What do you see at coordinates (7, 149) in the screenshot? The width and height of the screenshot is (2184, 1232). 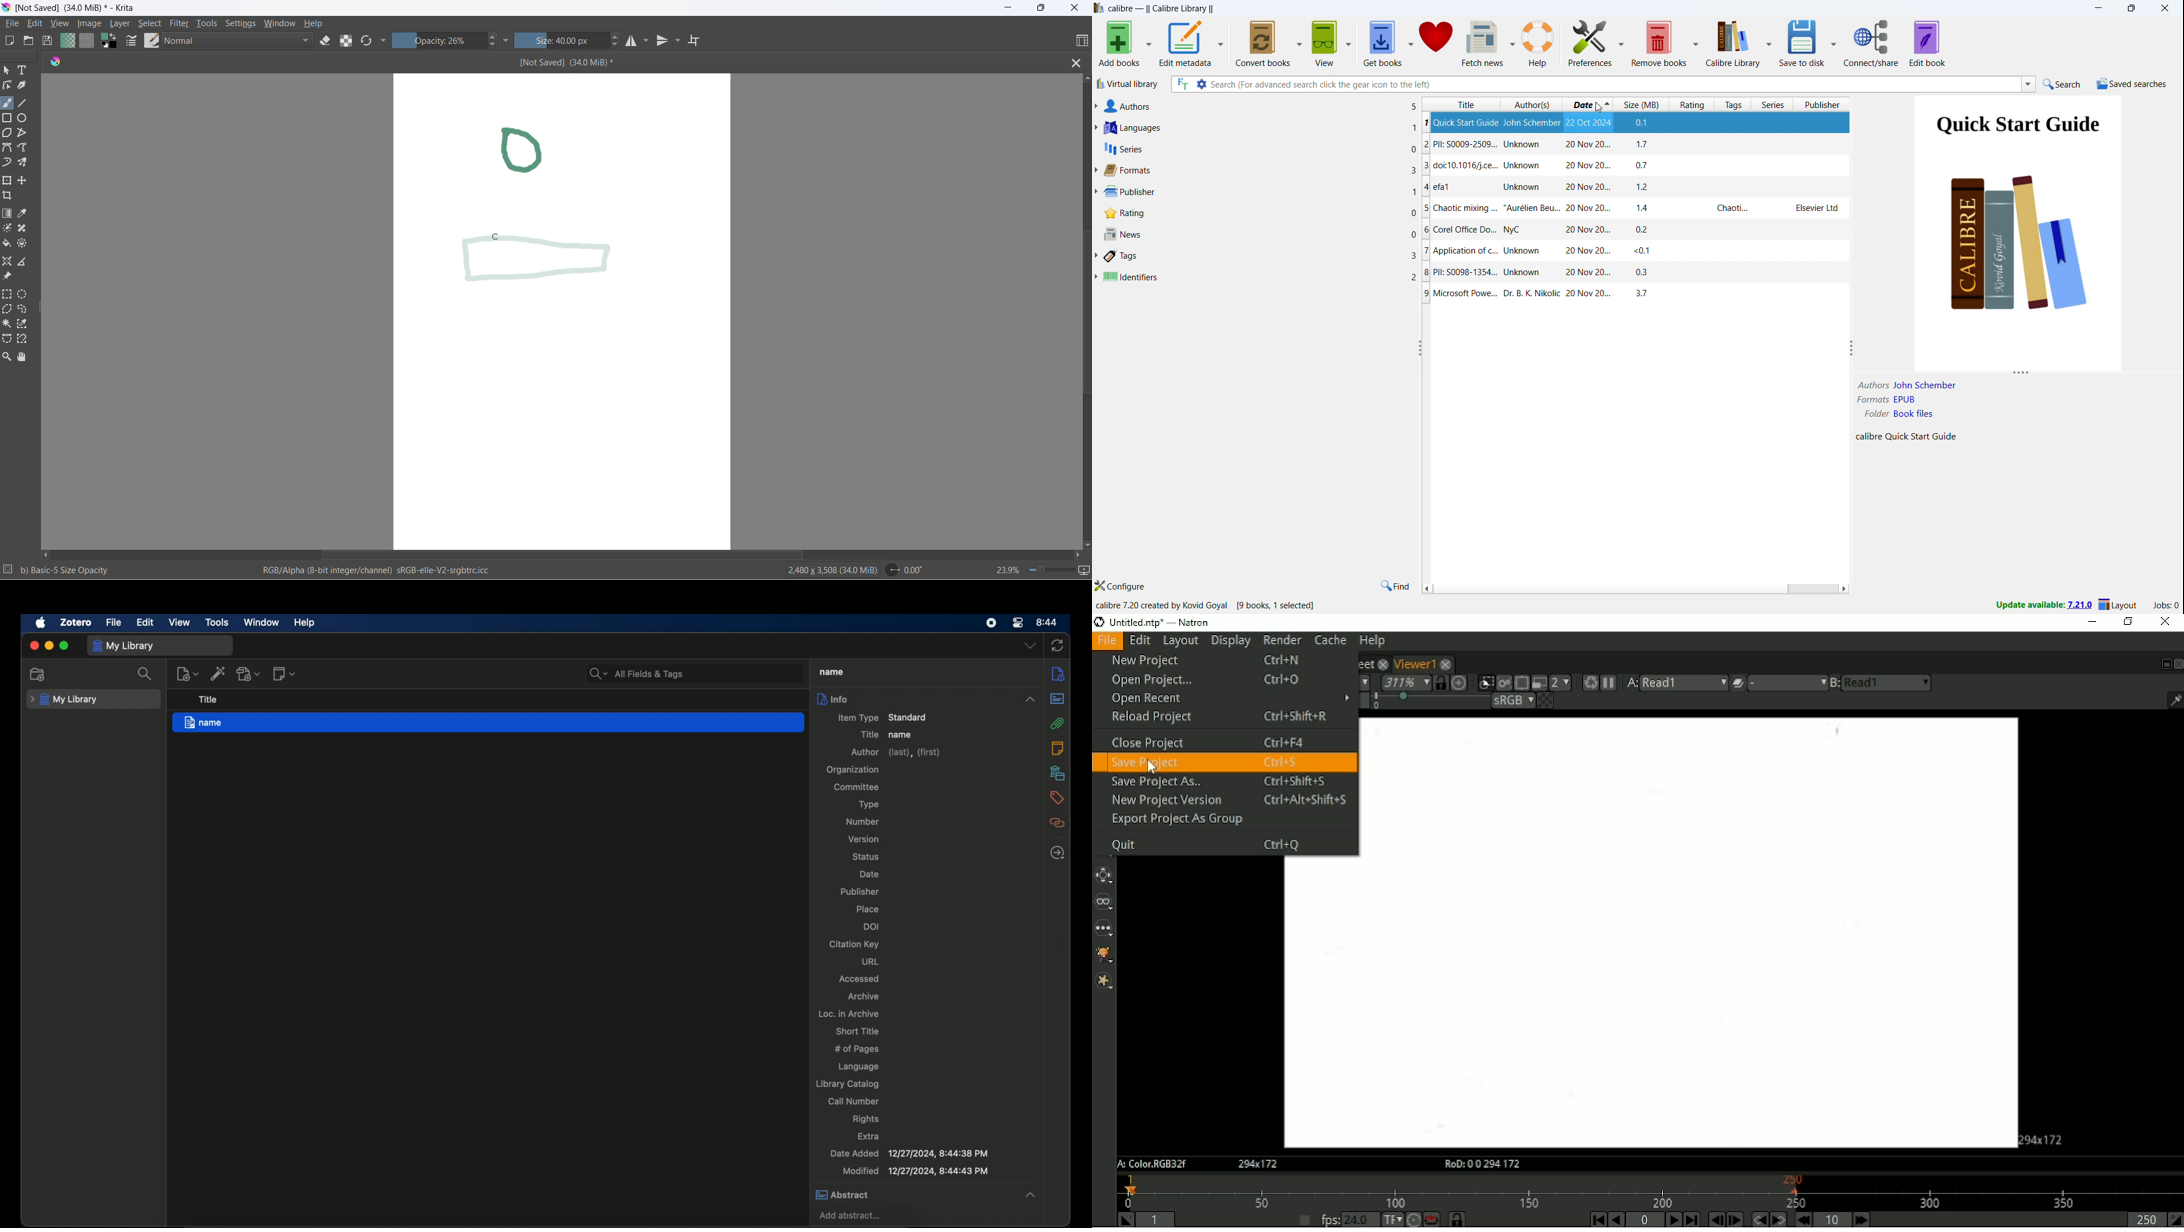 I see `Bezier tool ` at bounding box center [7, 149].